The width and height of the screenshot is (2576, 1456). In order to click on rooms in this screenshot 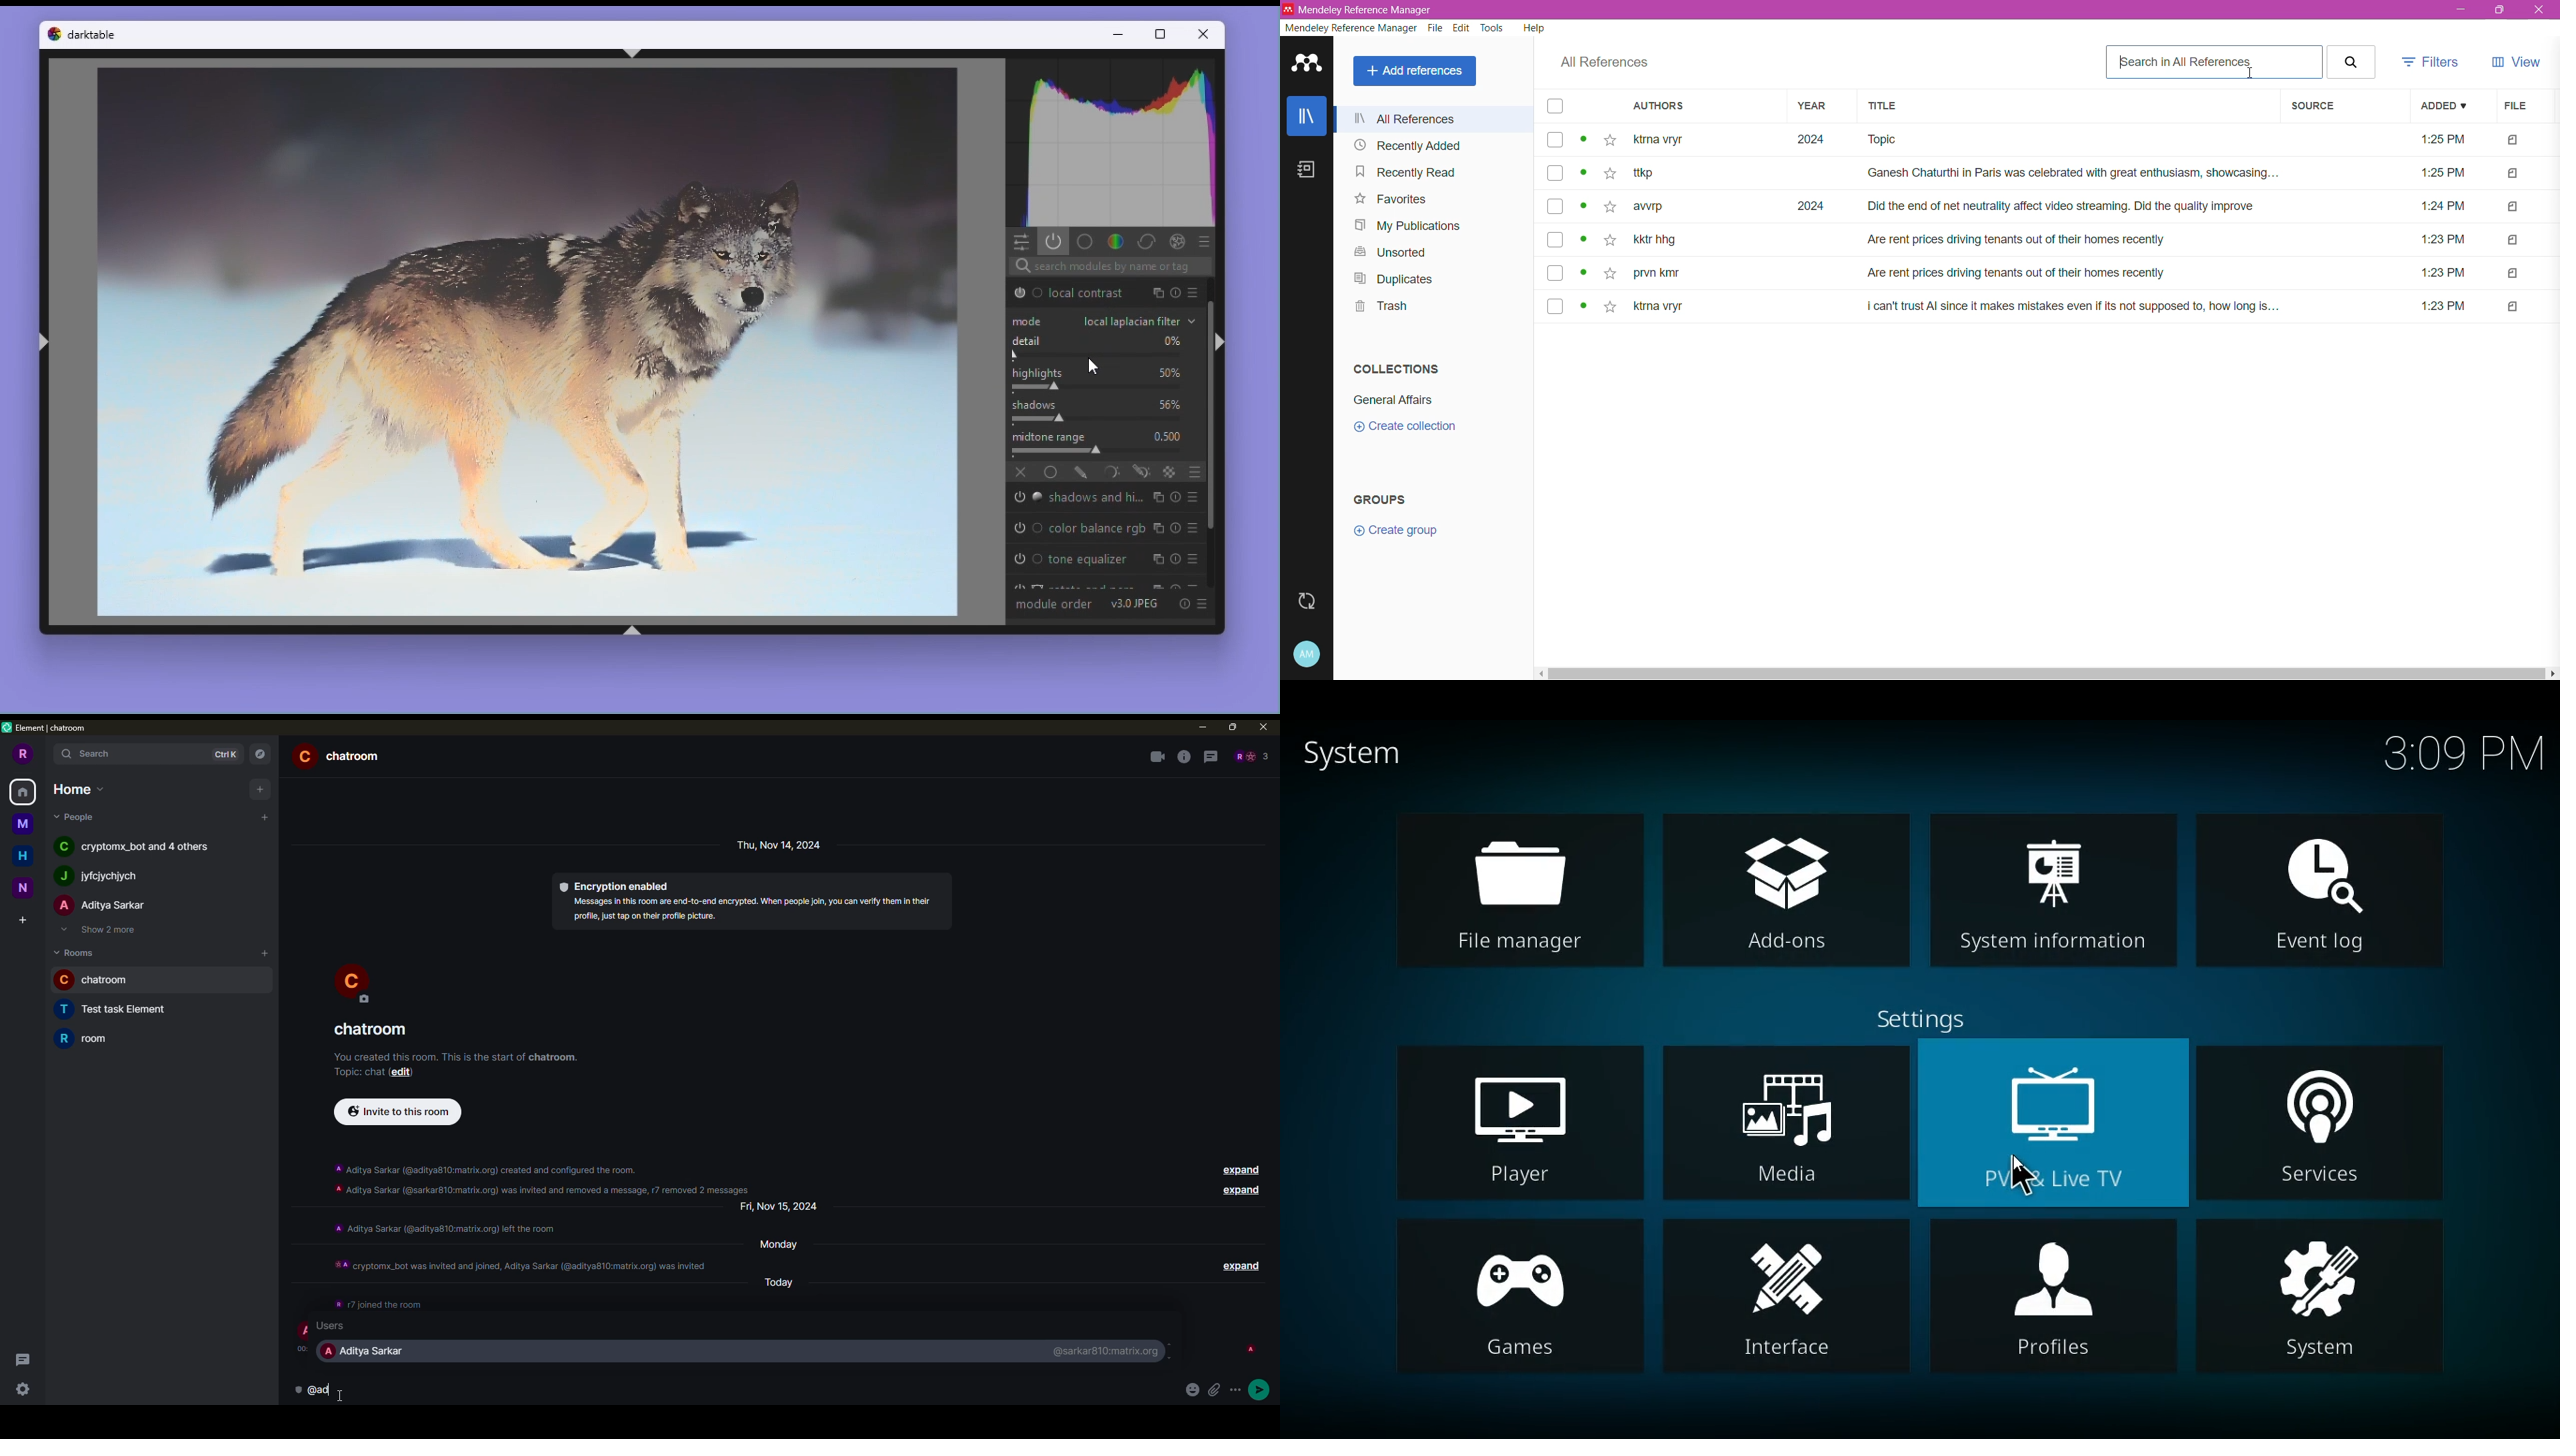, I will do `click(77, 952)`.